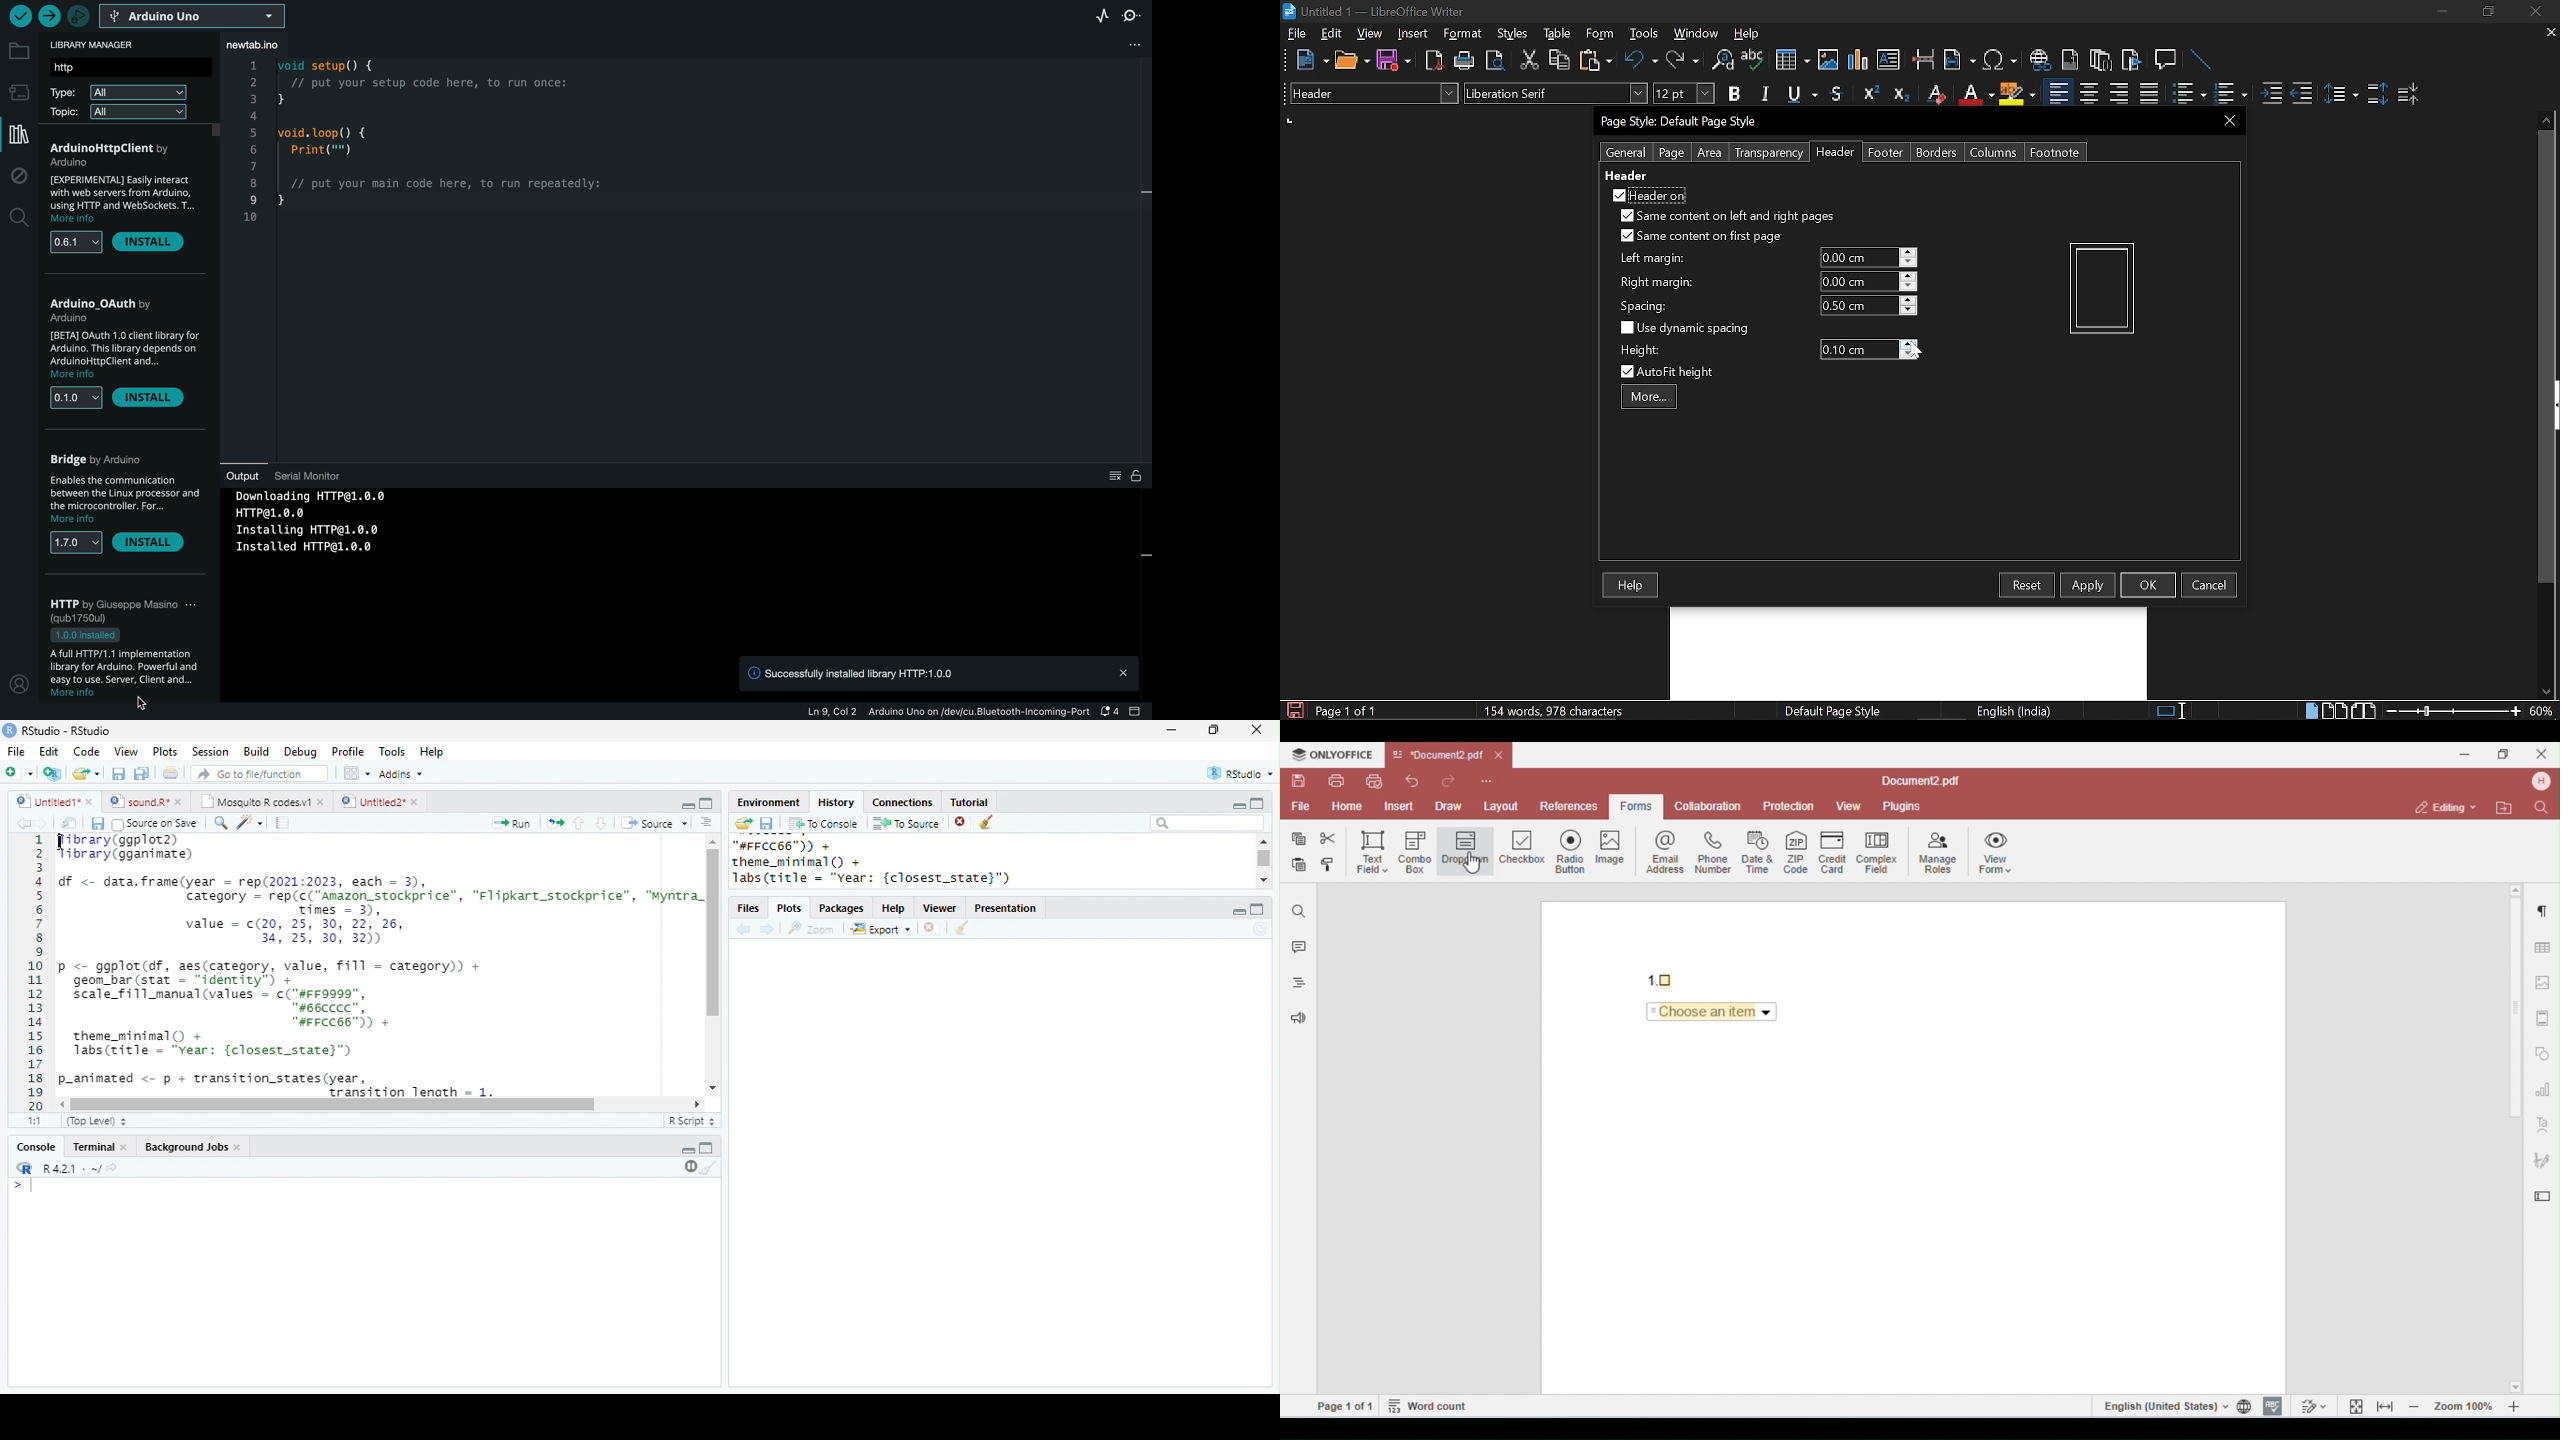 This screenshot has height=1456, width=2576. I want to click on search, so click(218, 823).